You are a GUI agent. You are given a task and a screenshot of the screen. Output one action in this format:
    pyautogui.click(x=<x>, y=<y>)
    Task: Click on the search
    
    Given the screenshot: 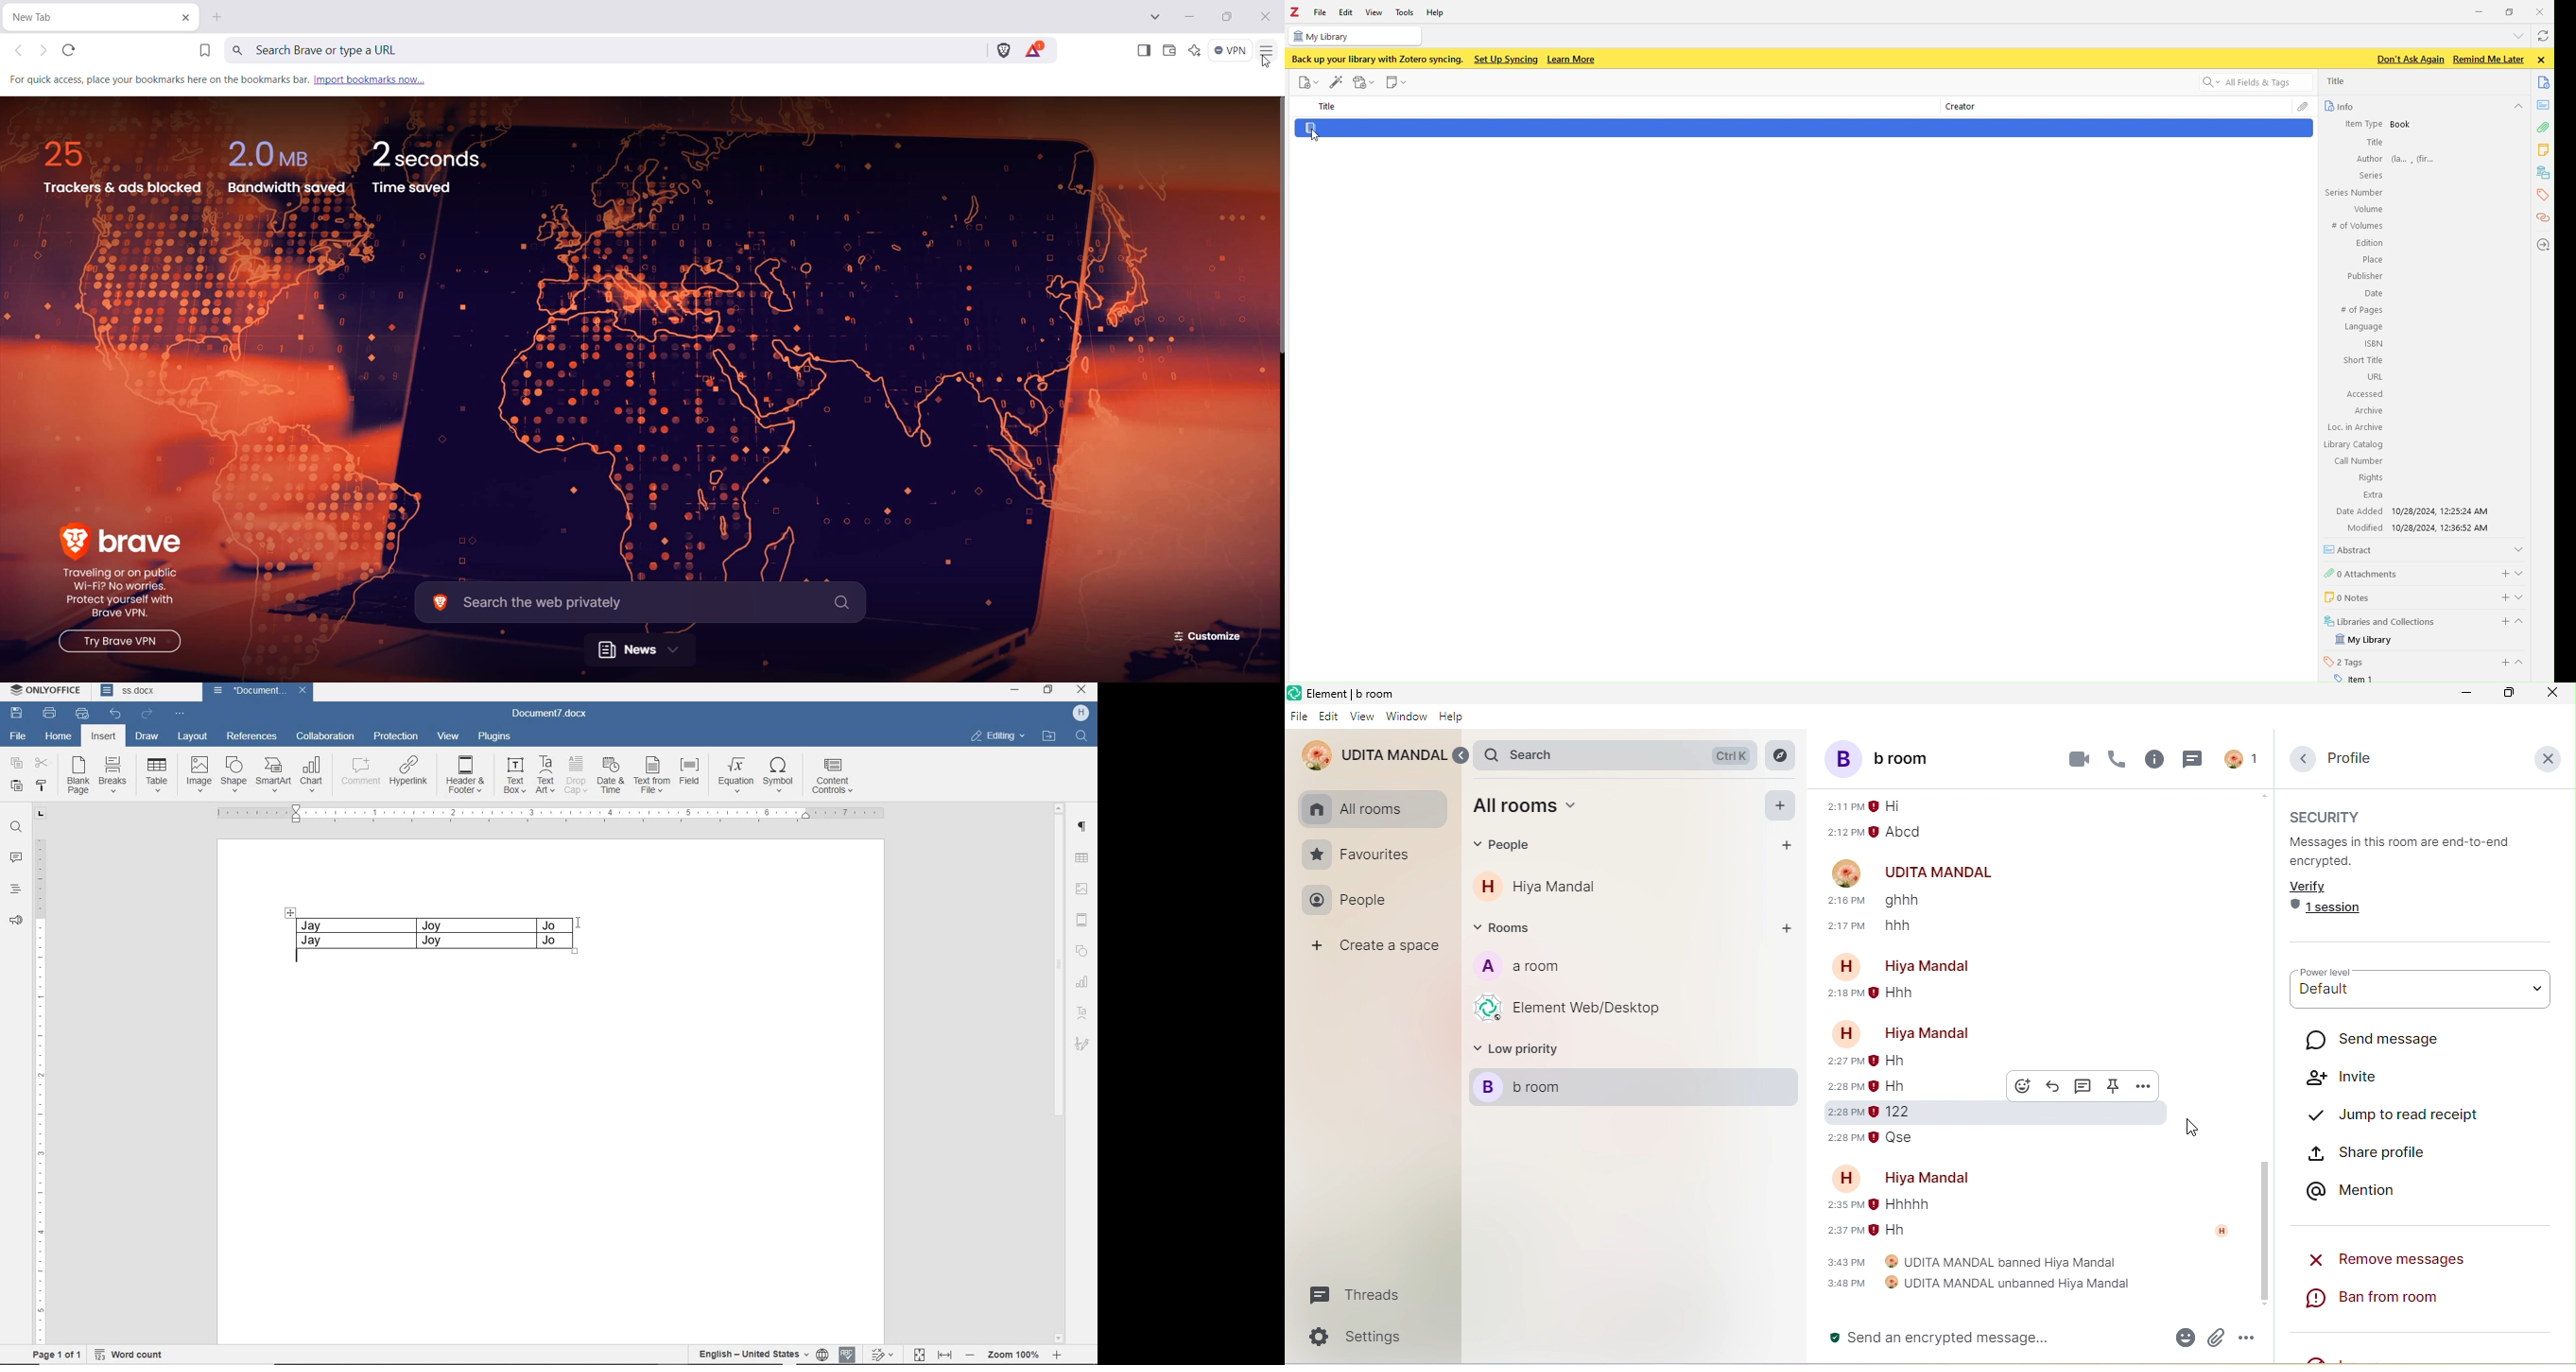 What is the action you would take?
    pyautogui.click(x=2256, y=82)
    